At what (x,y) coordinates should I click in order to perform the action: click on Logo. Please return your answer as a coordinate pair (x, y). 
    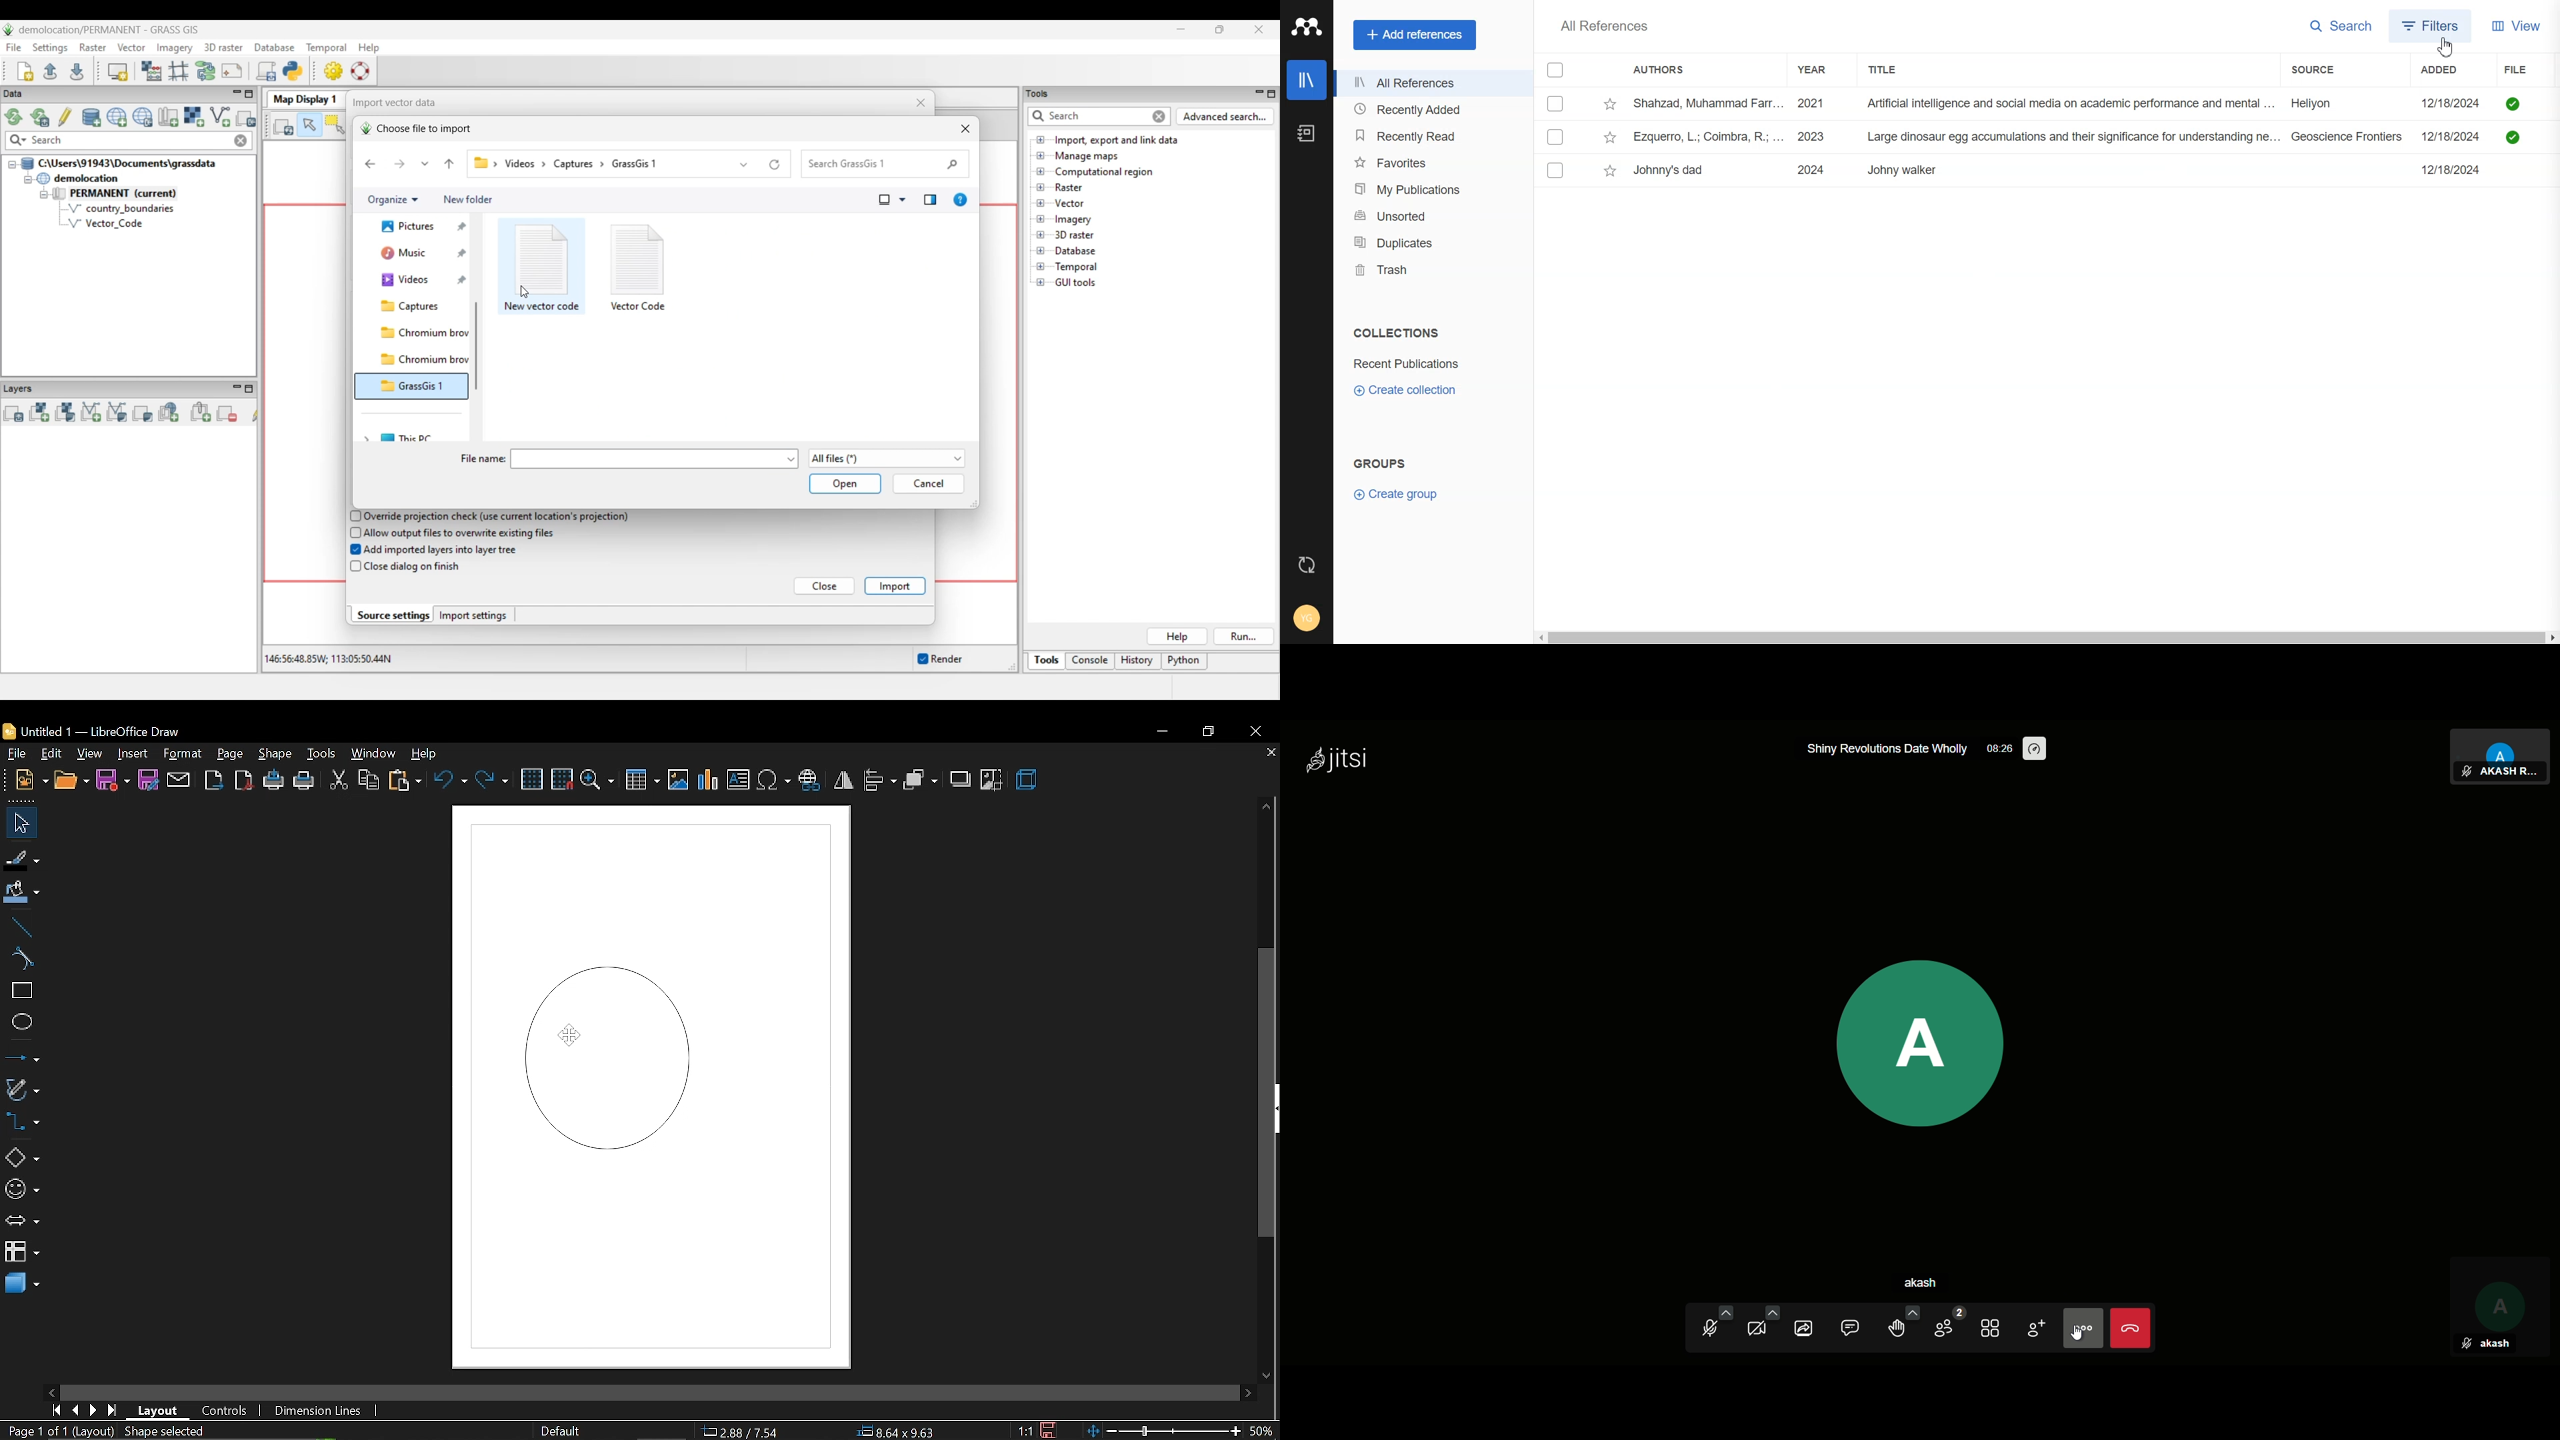
    Looking at the image, I should click on (1306, 26).